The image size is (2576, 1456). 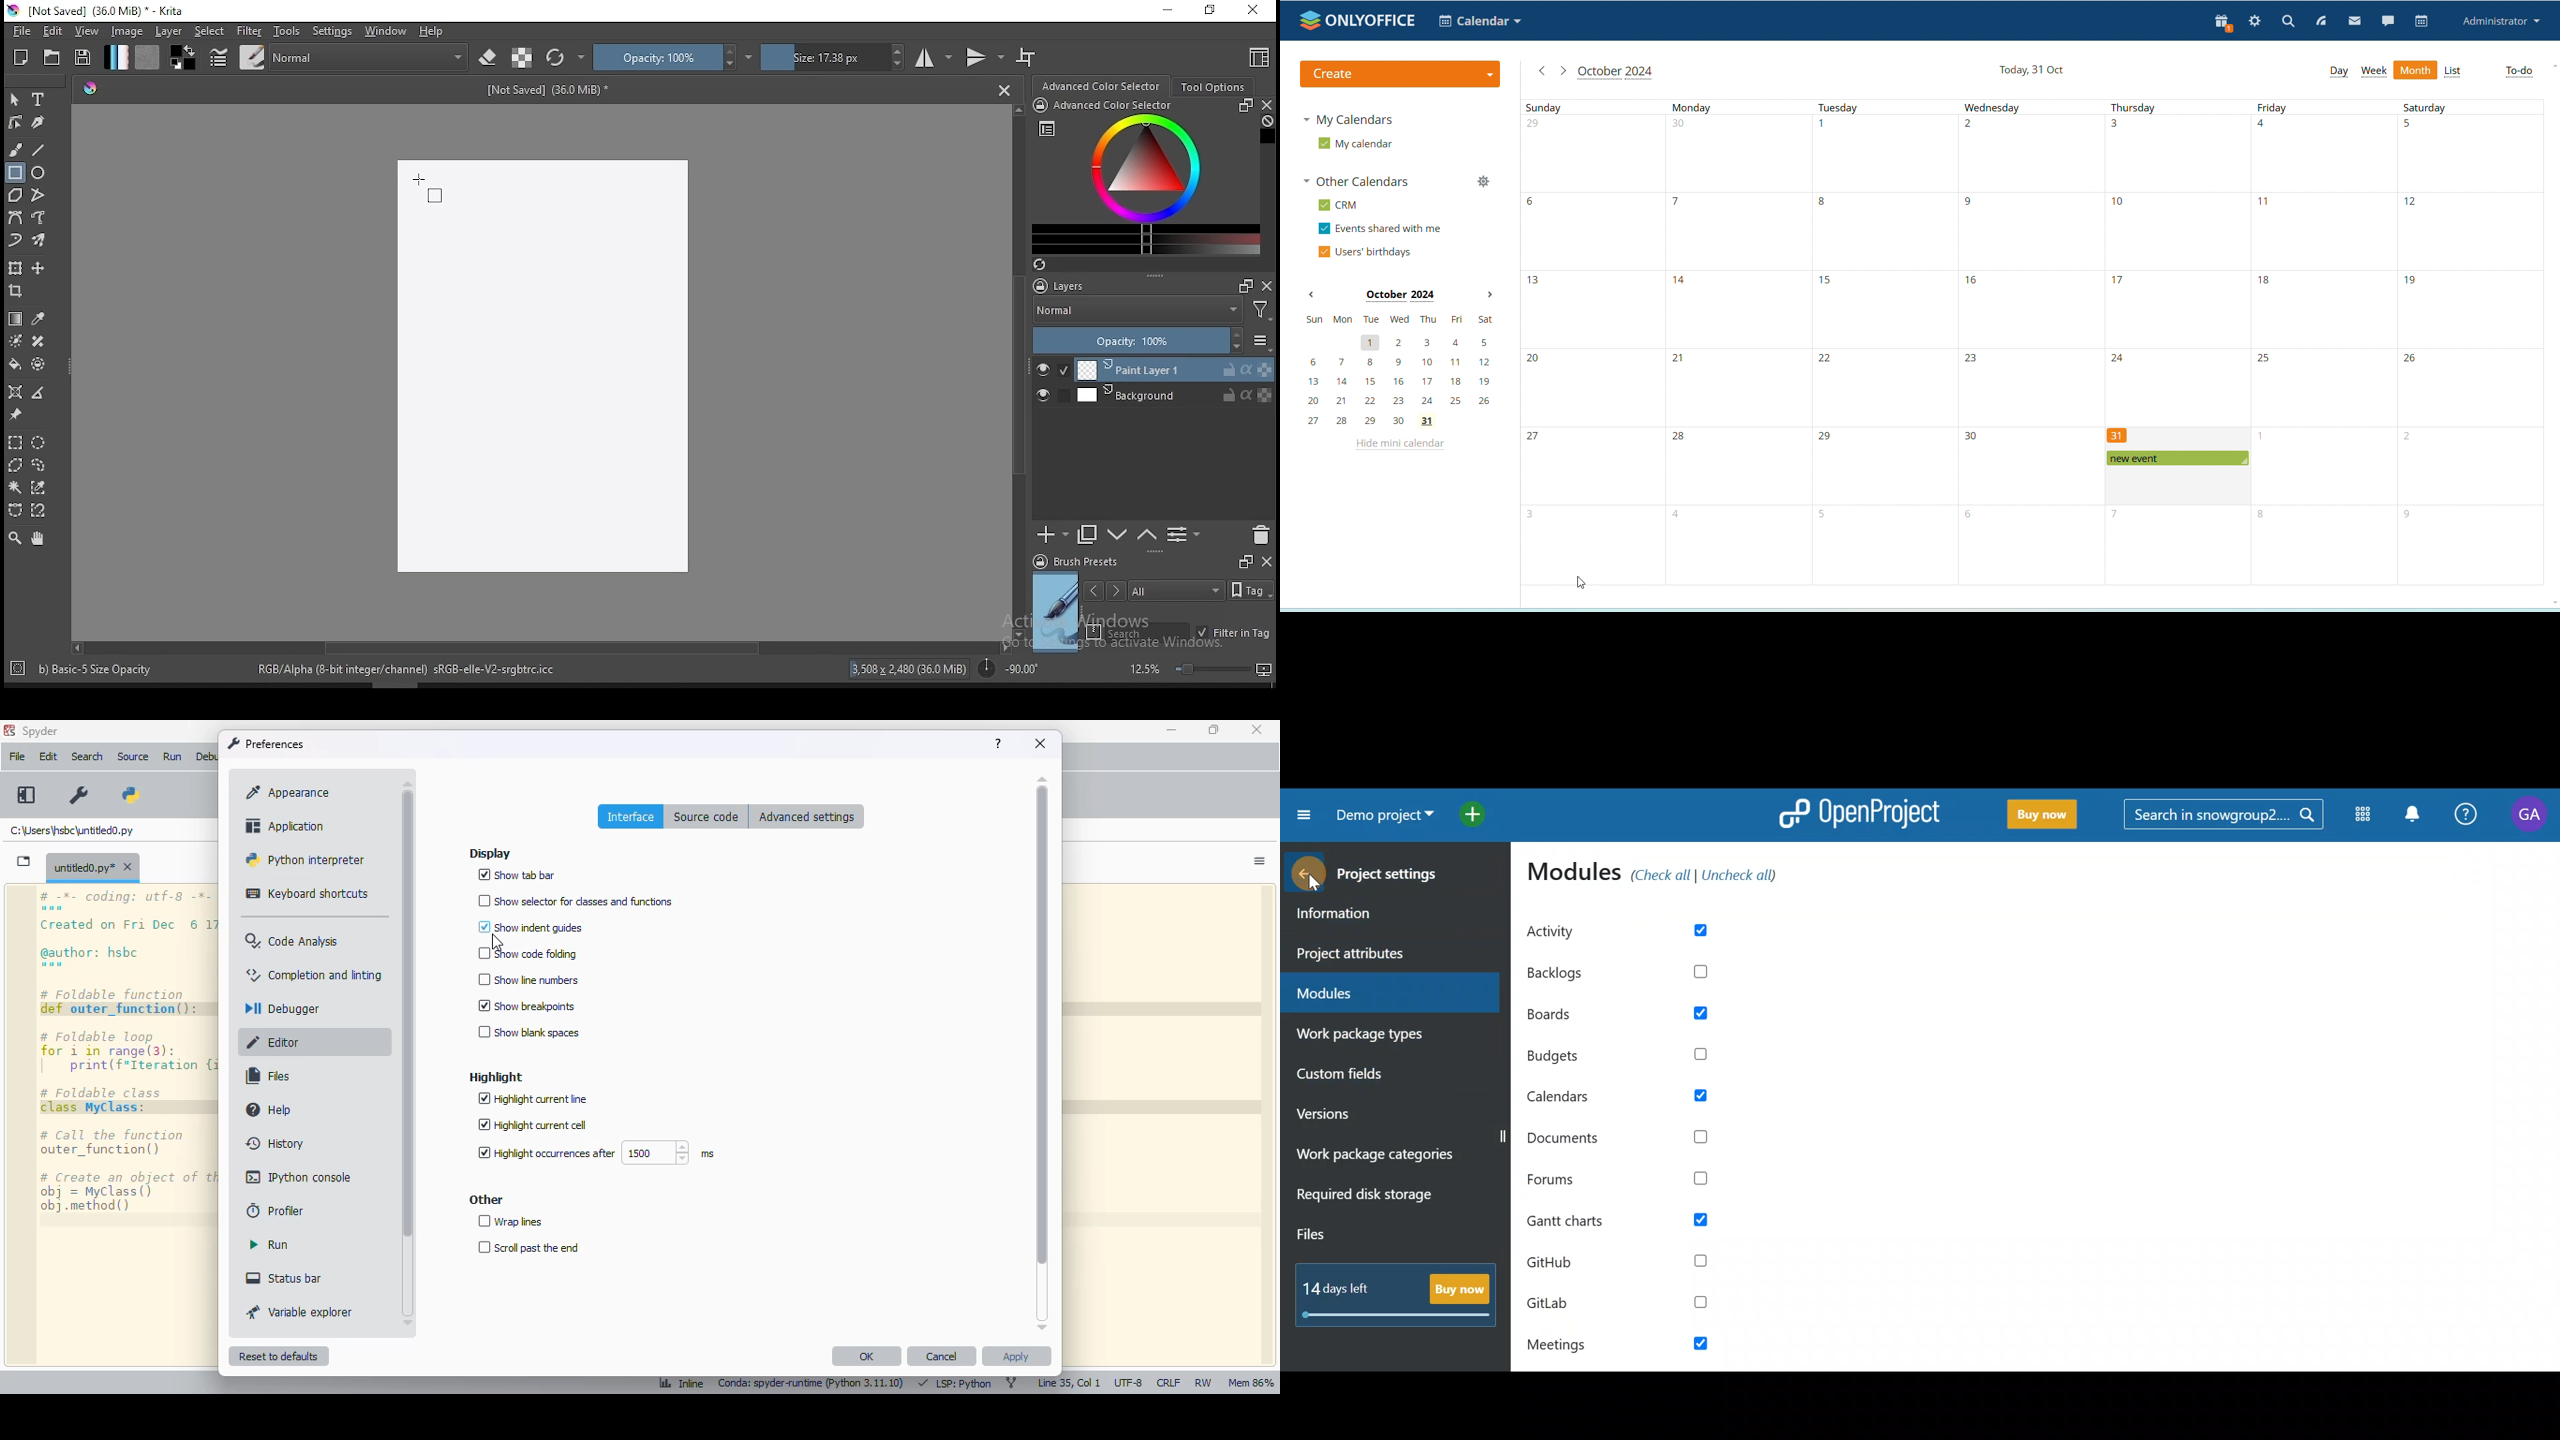 I want to click on paint bucket tool, so click(x=15, y=364).